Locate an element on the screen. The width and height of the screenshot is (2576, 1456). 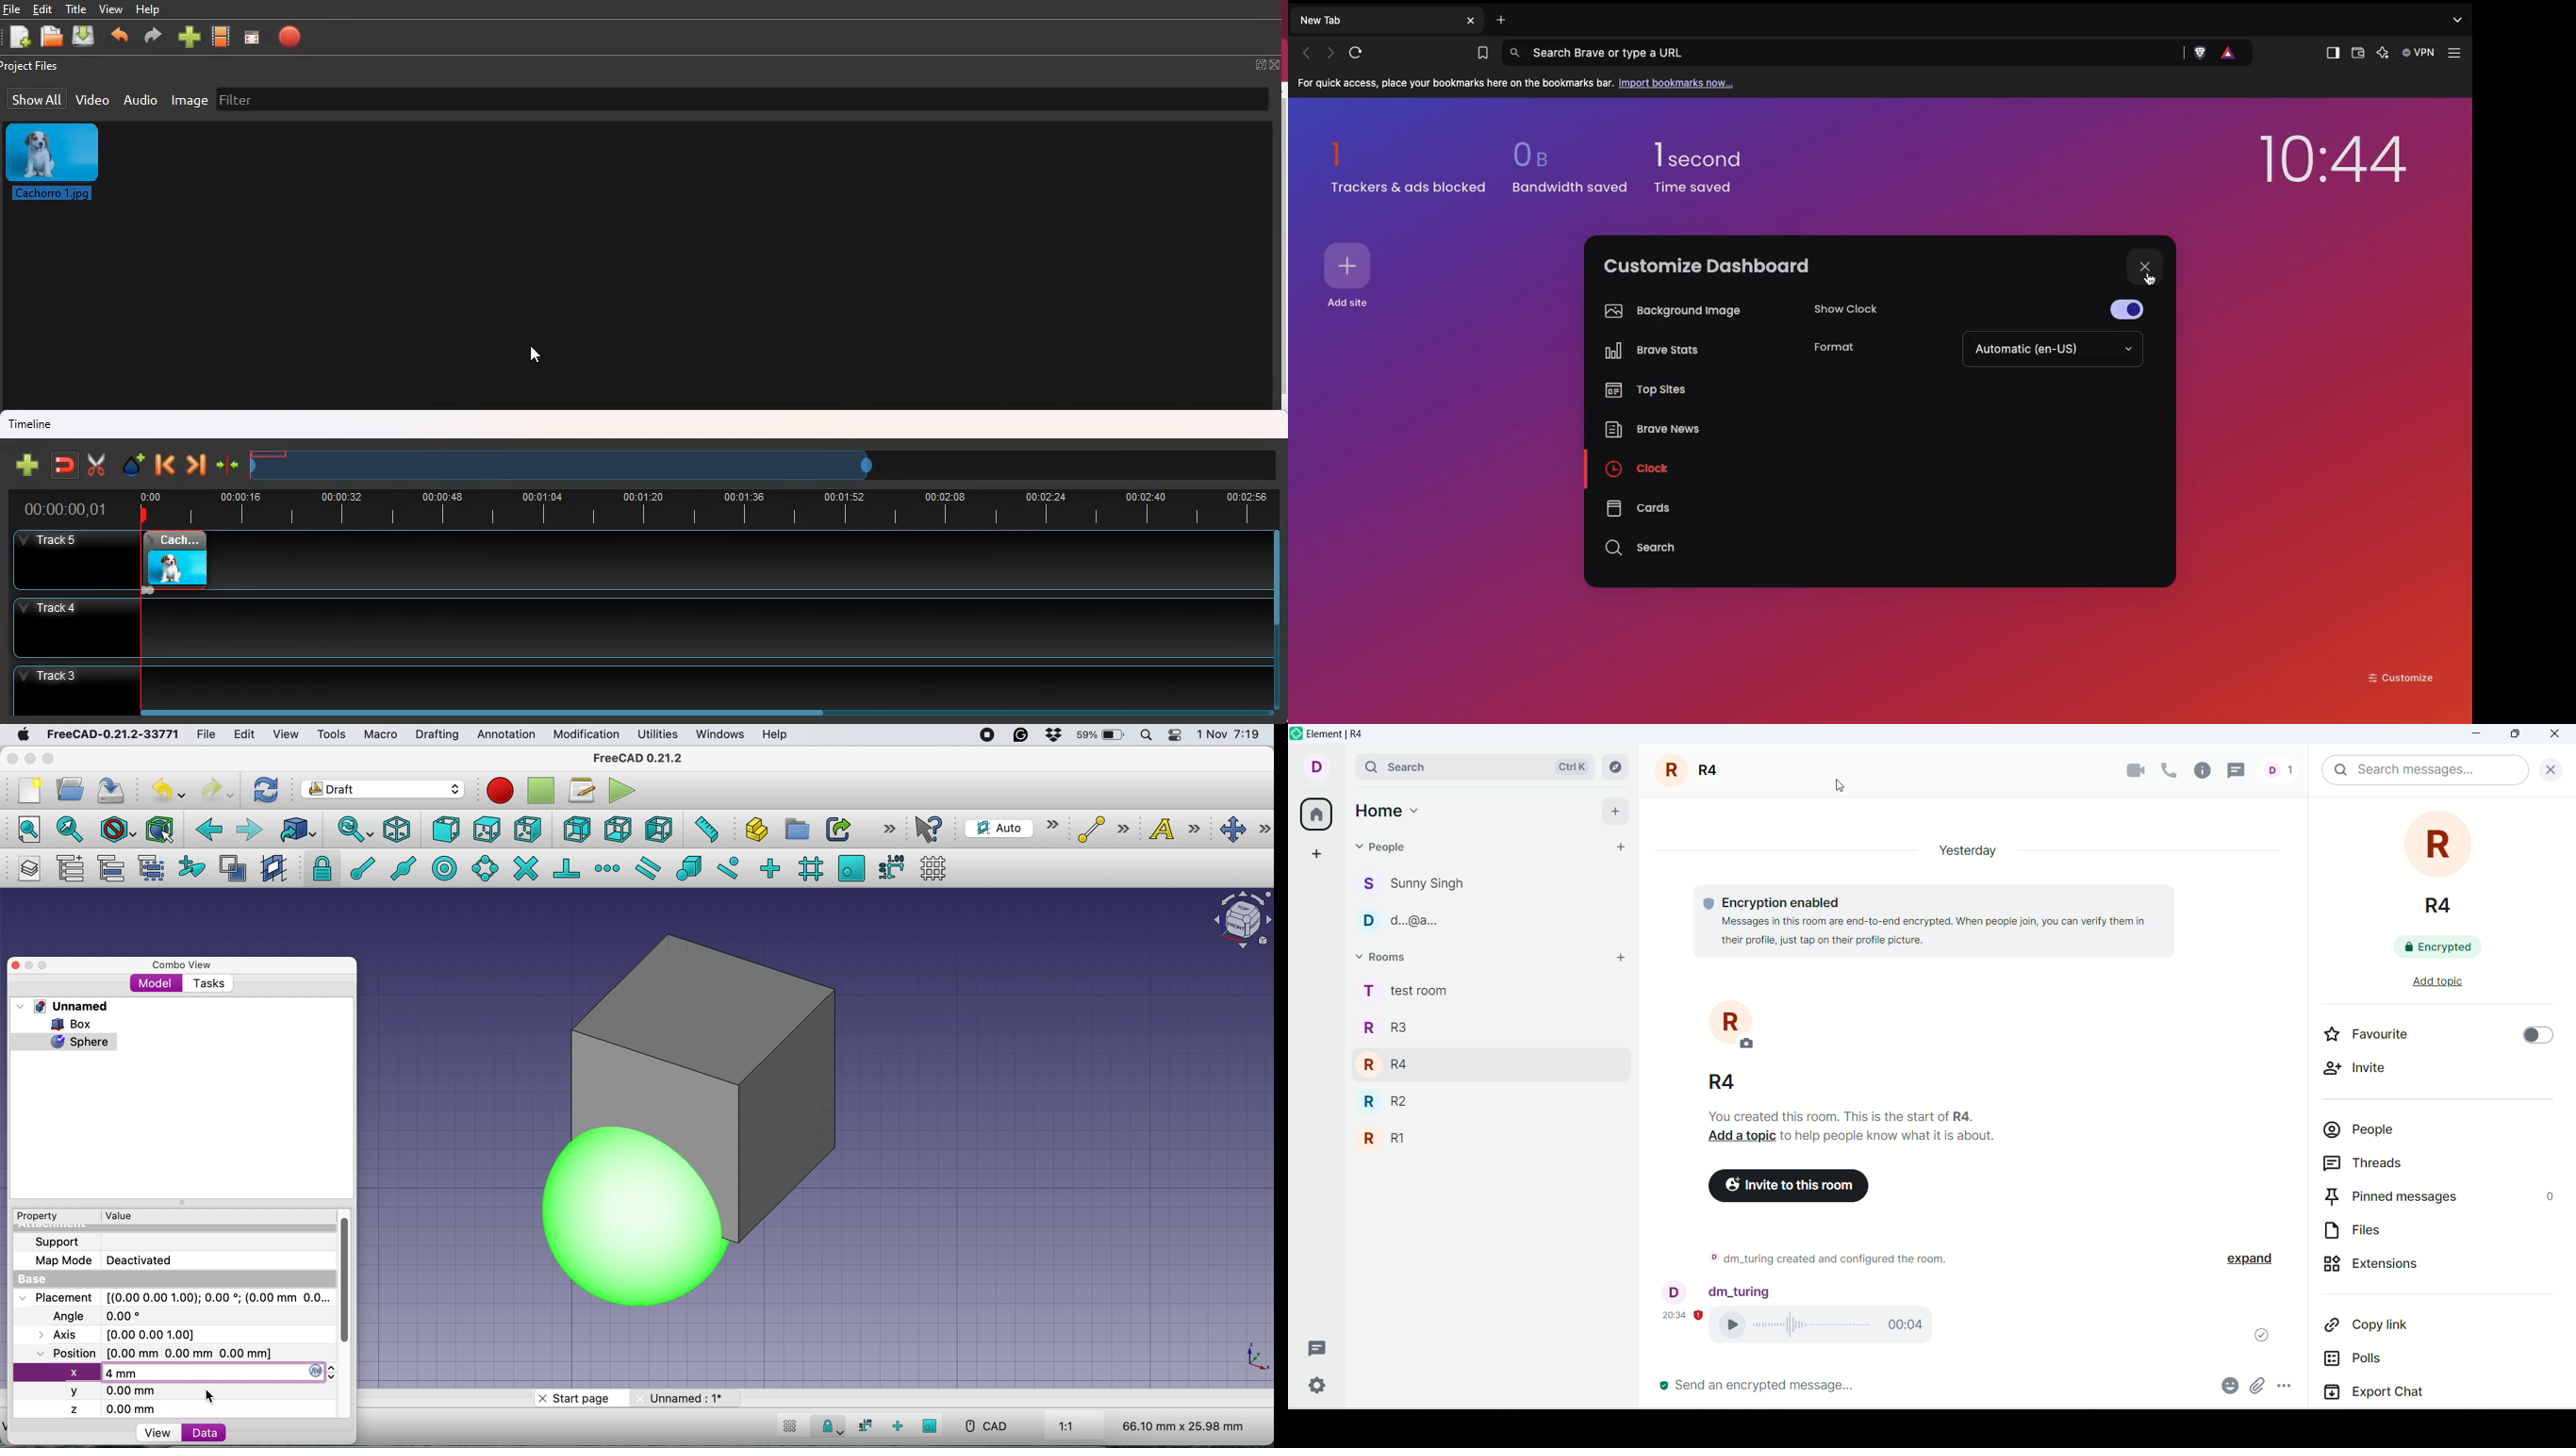
measure distance is located at coordinates (703, 828).